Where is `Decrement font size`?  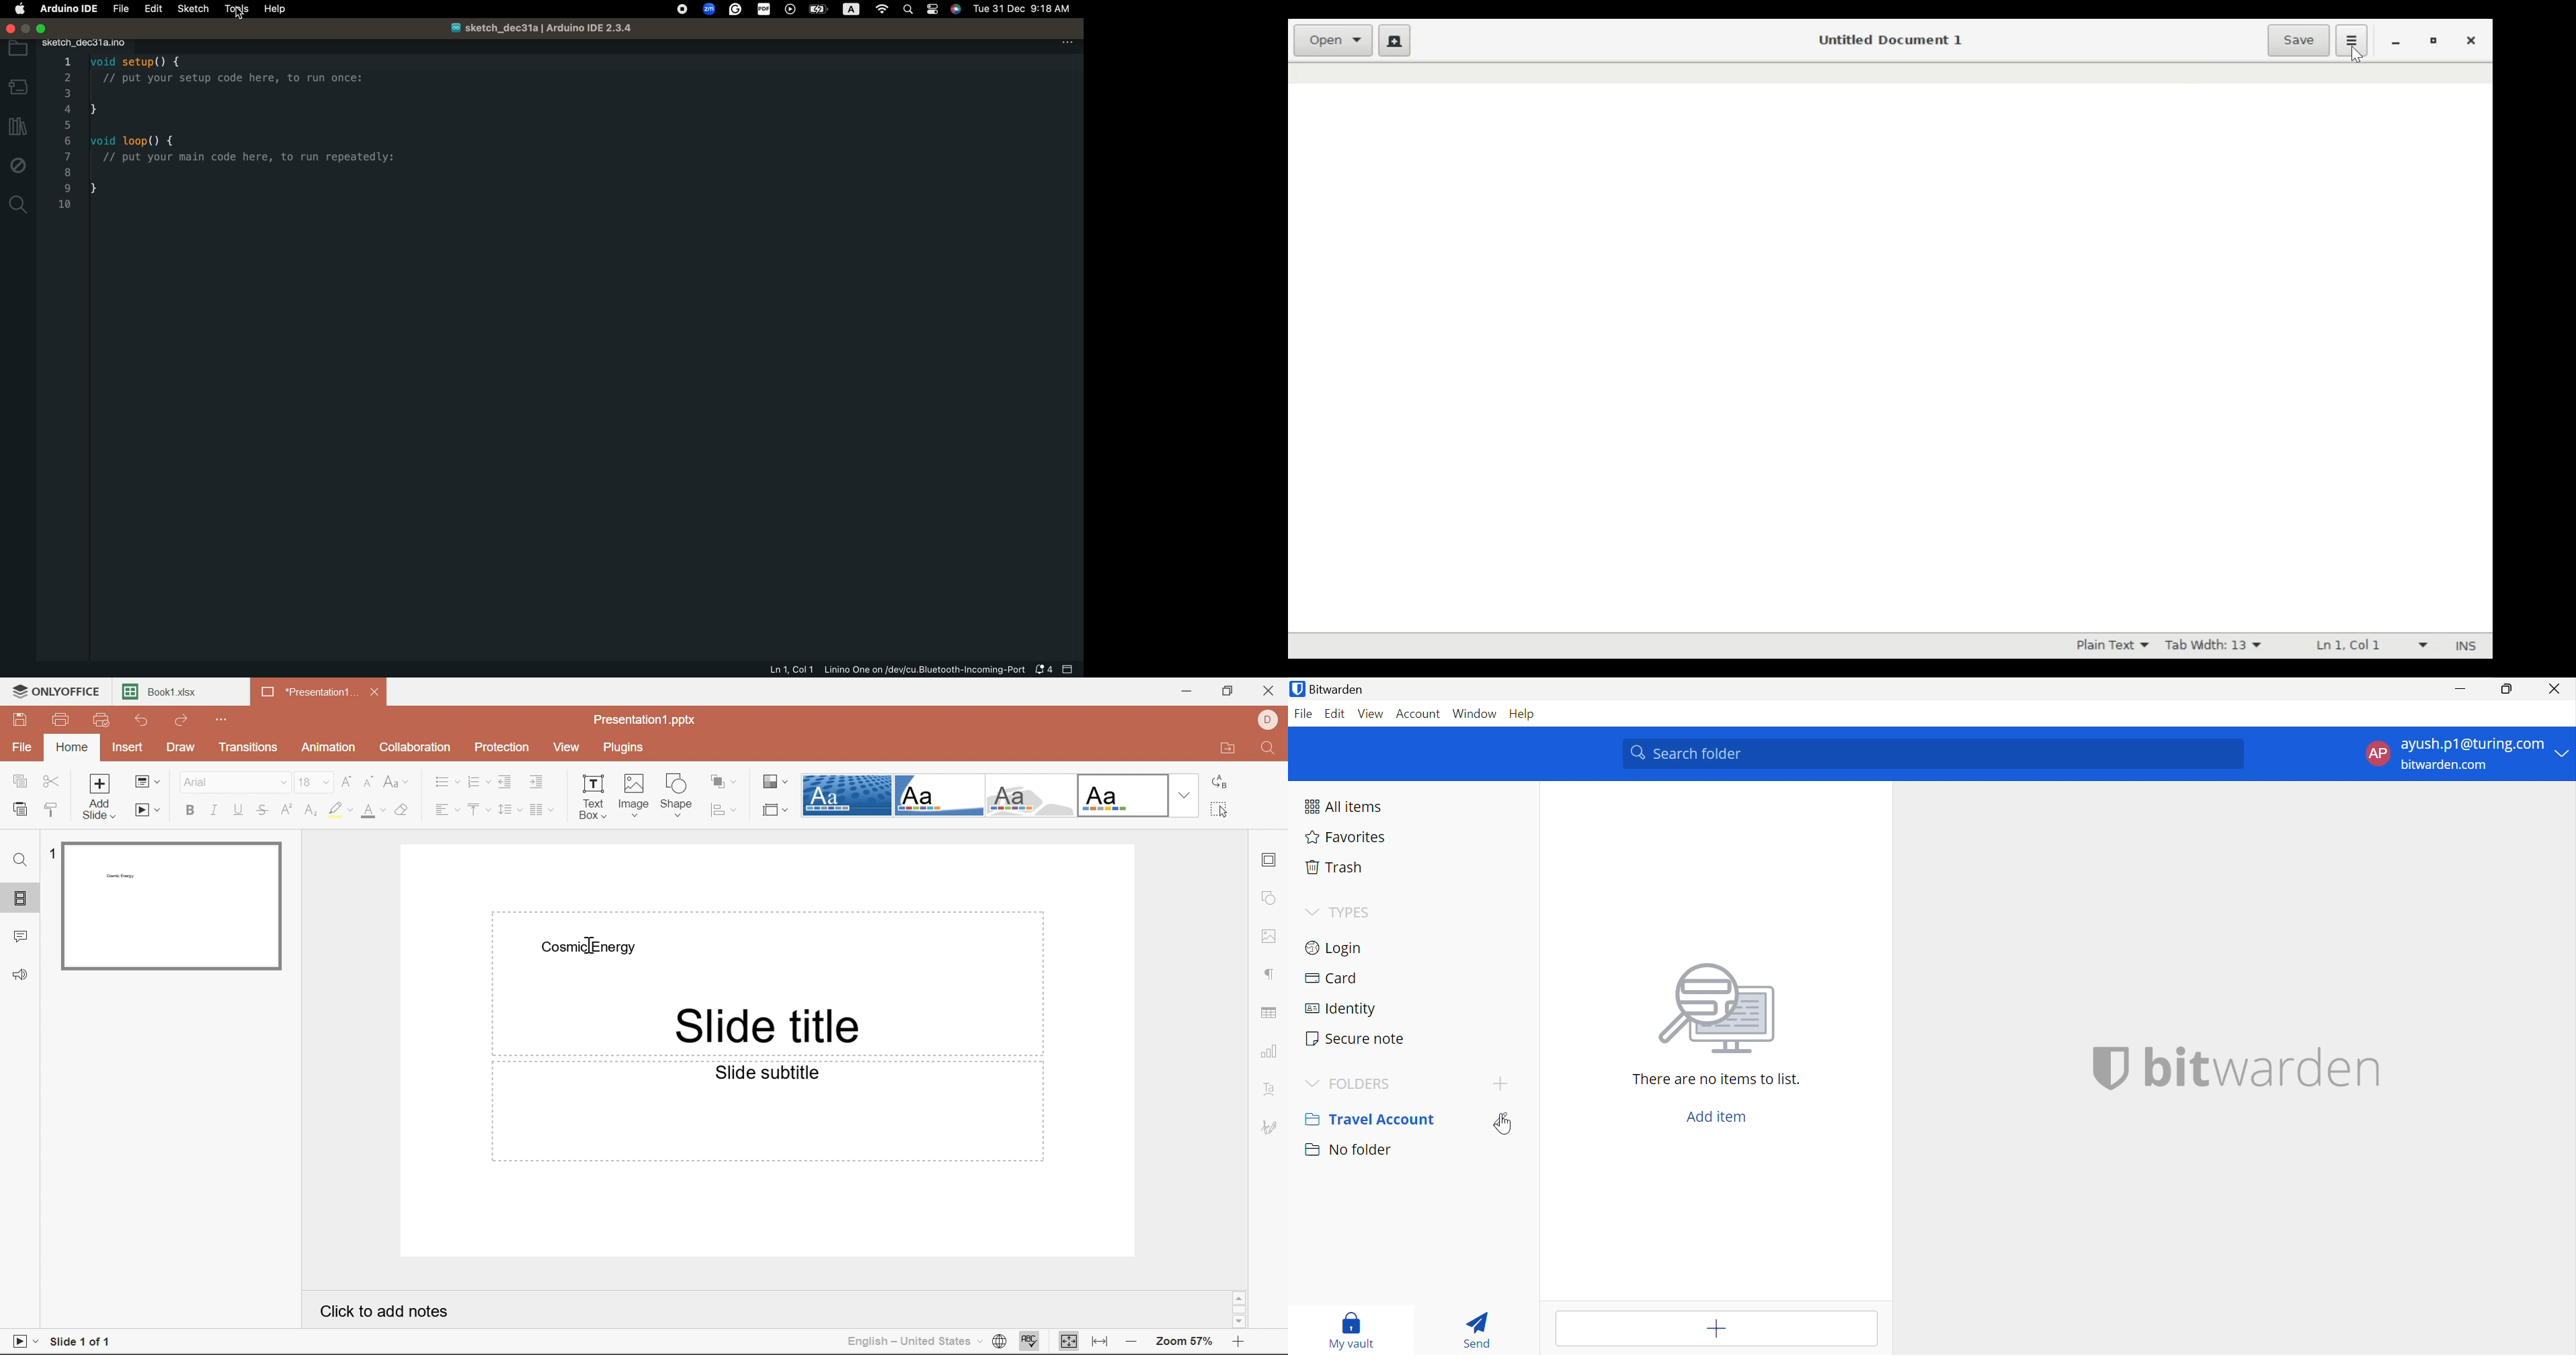
Decrement font size is located at coordinates (369, 783).